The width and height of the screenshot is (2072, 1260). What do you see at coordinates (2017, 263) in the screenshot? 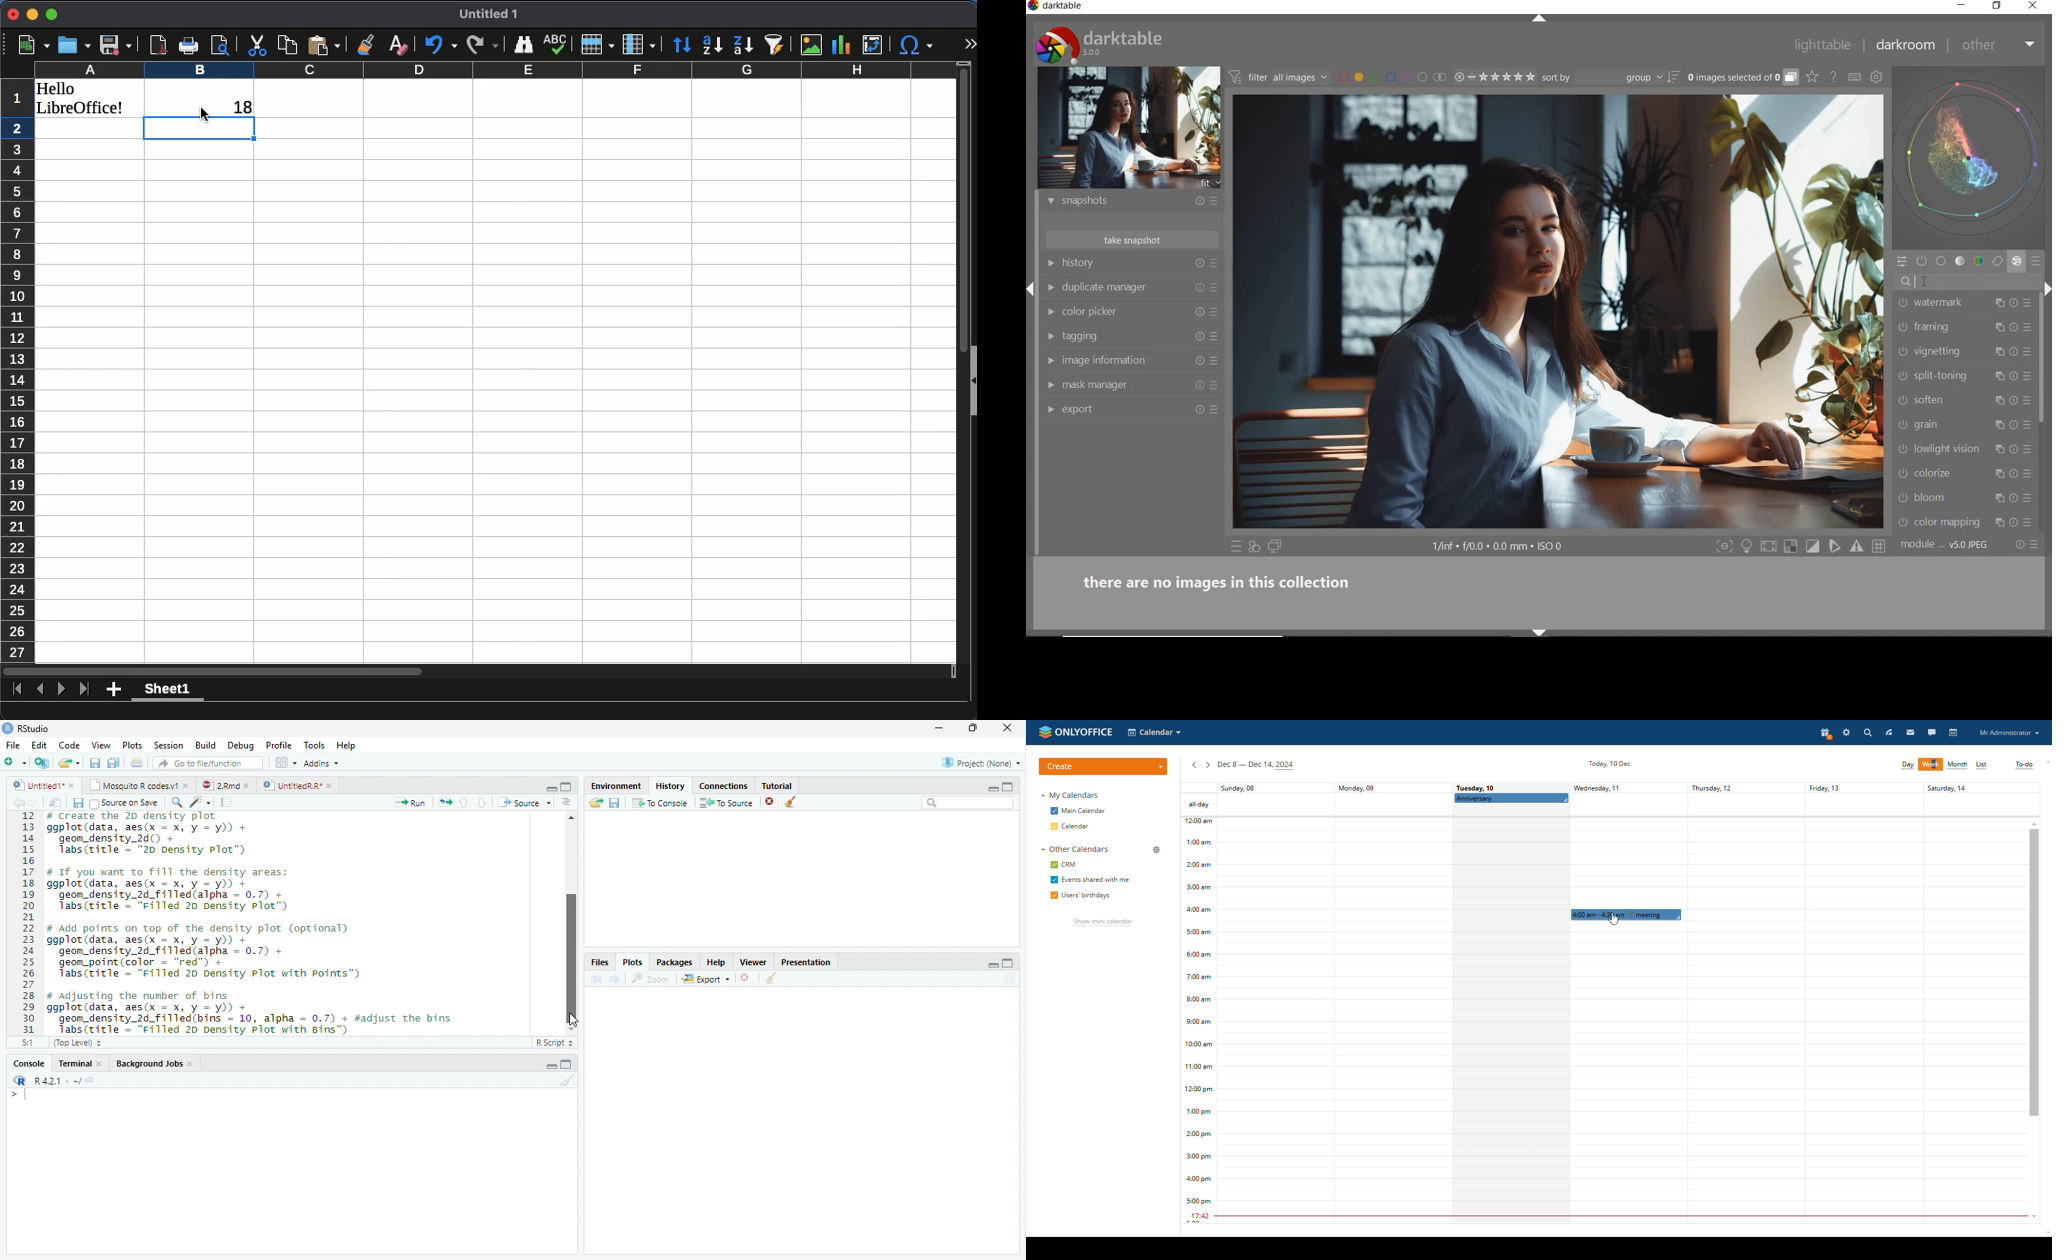
I see `effect` at bounding box center [2017, 263].